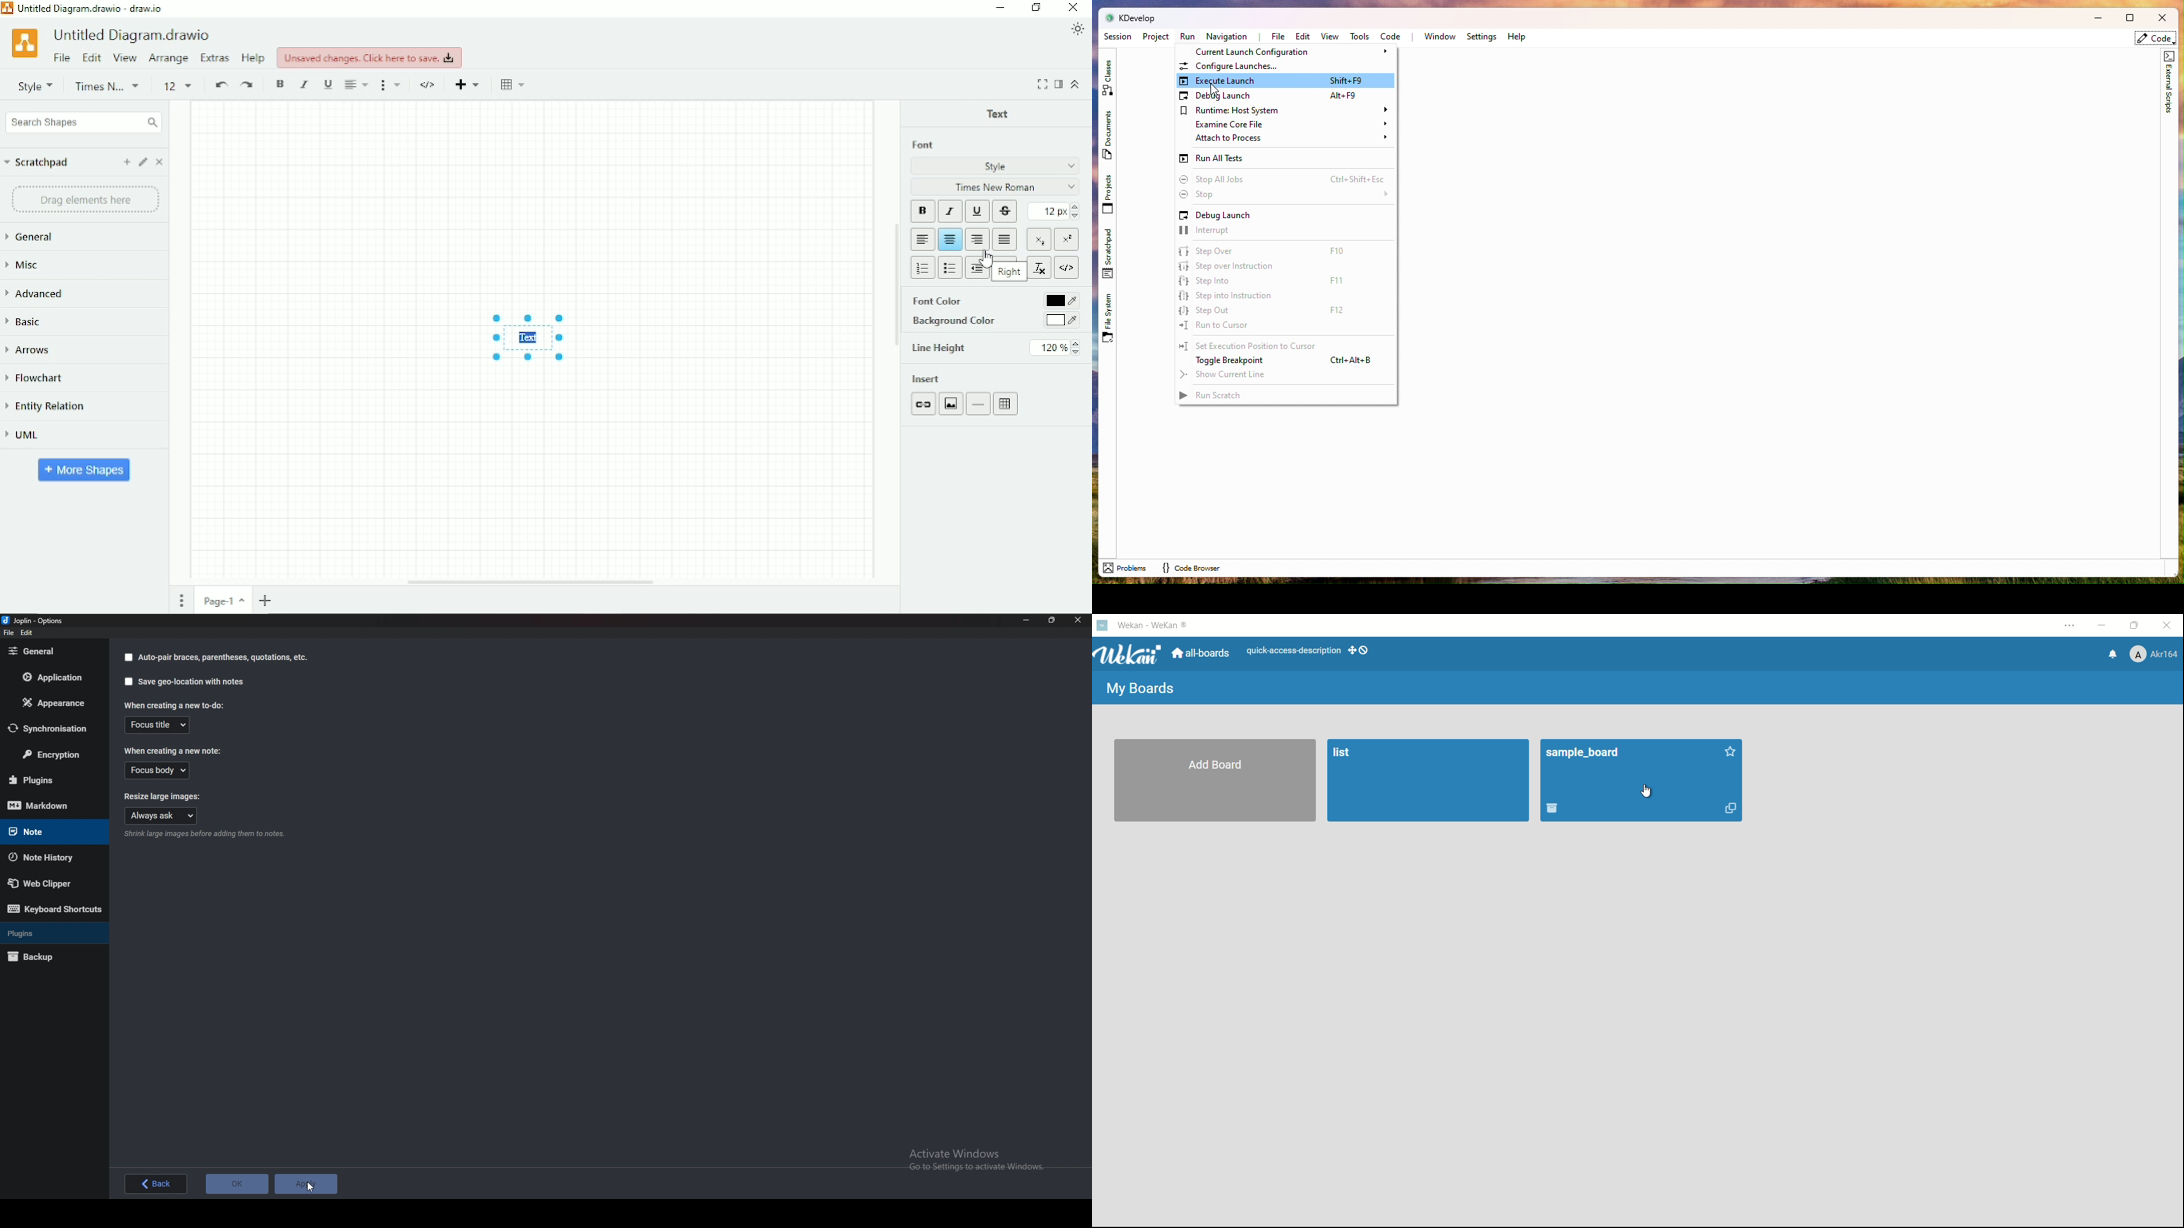  What do you see at coordinates (169, 59) in the screenshot?
I see `Arrange` at bounding box center [169, 59].